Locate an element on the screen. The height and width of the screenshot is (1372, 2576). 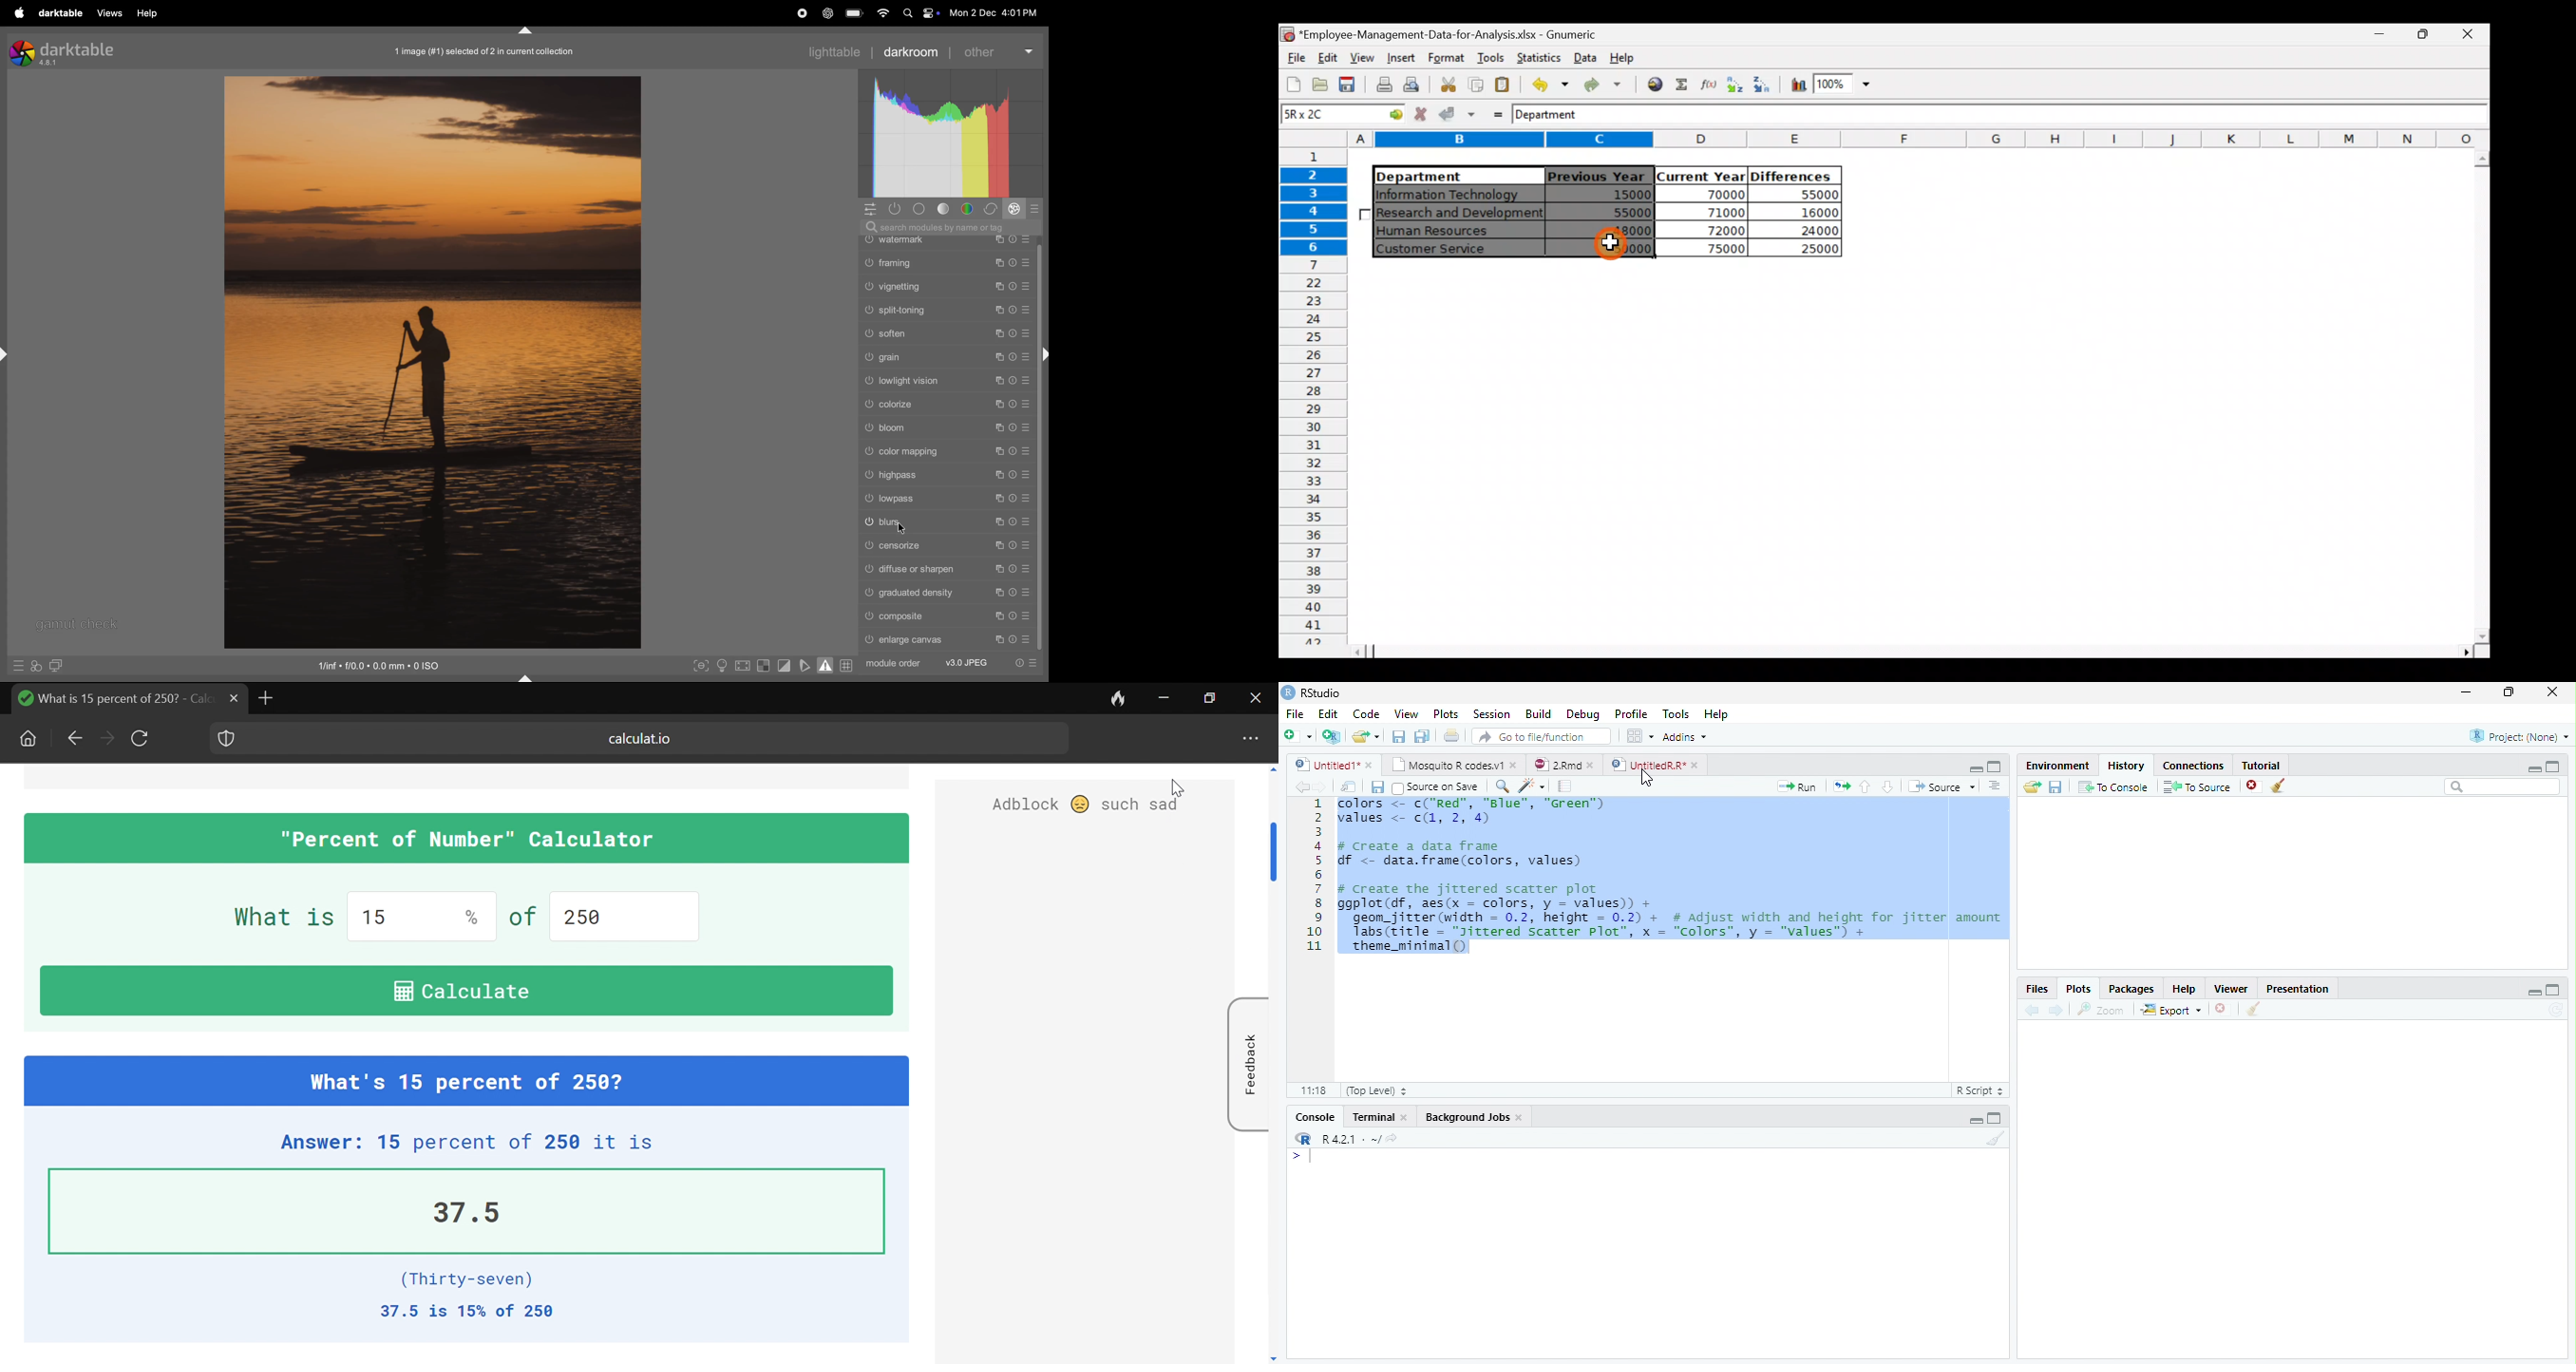
R 4.2.1 . ~/ is located at coordinates (1351, 1139).